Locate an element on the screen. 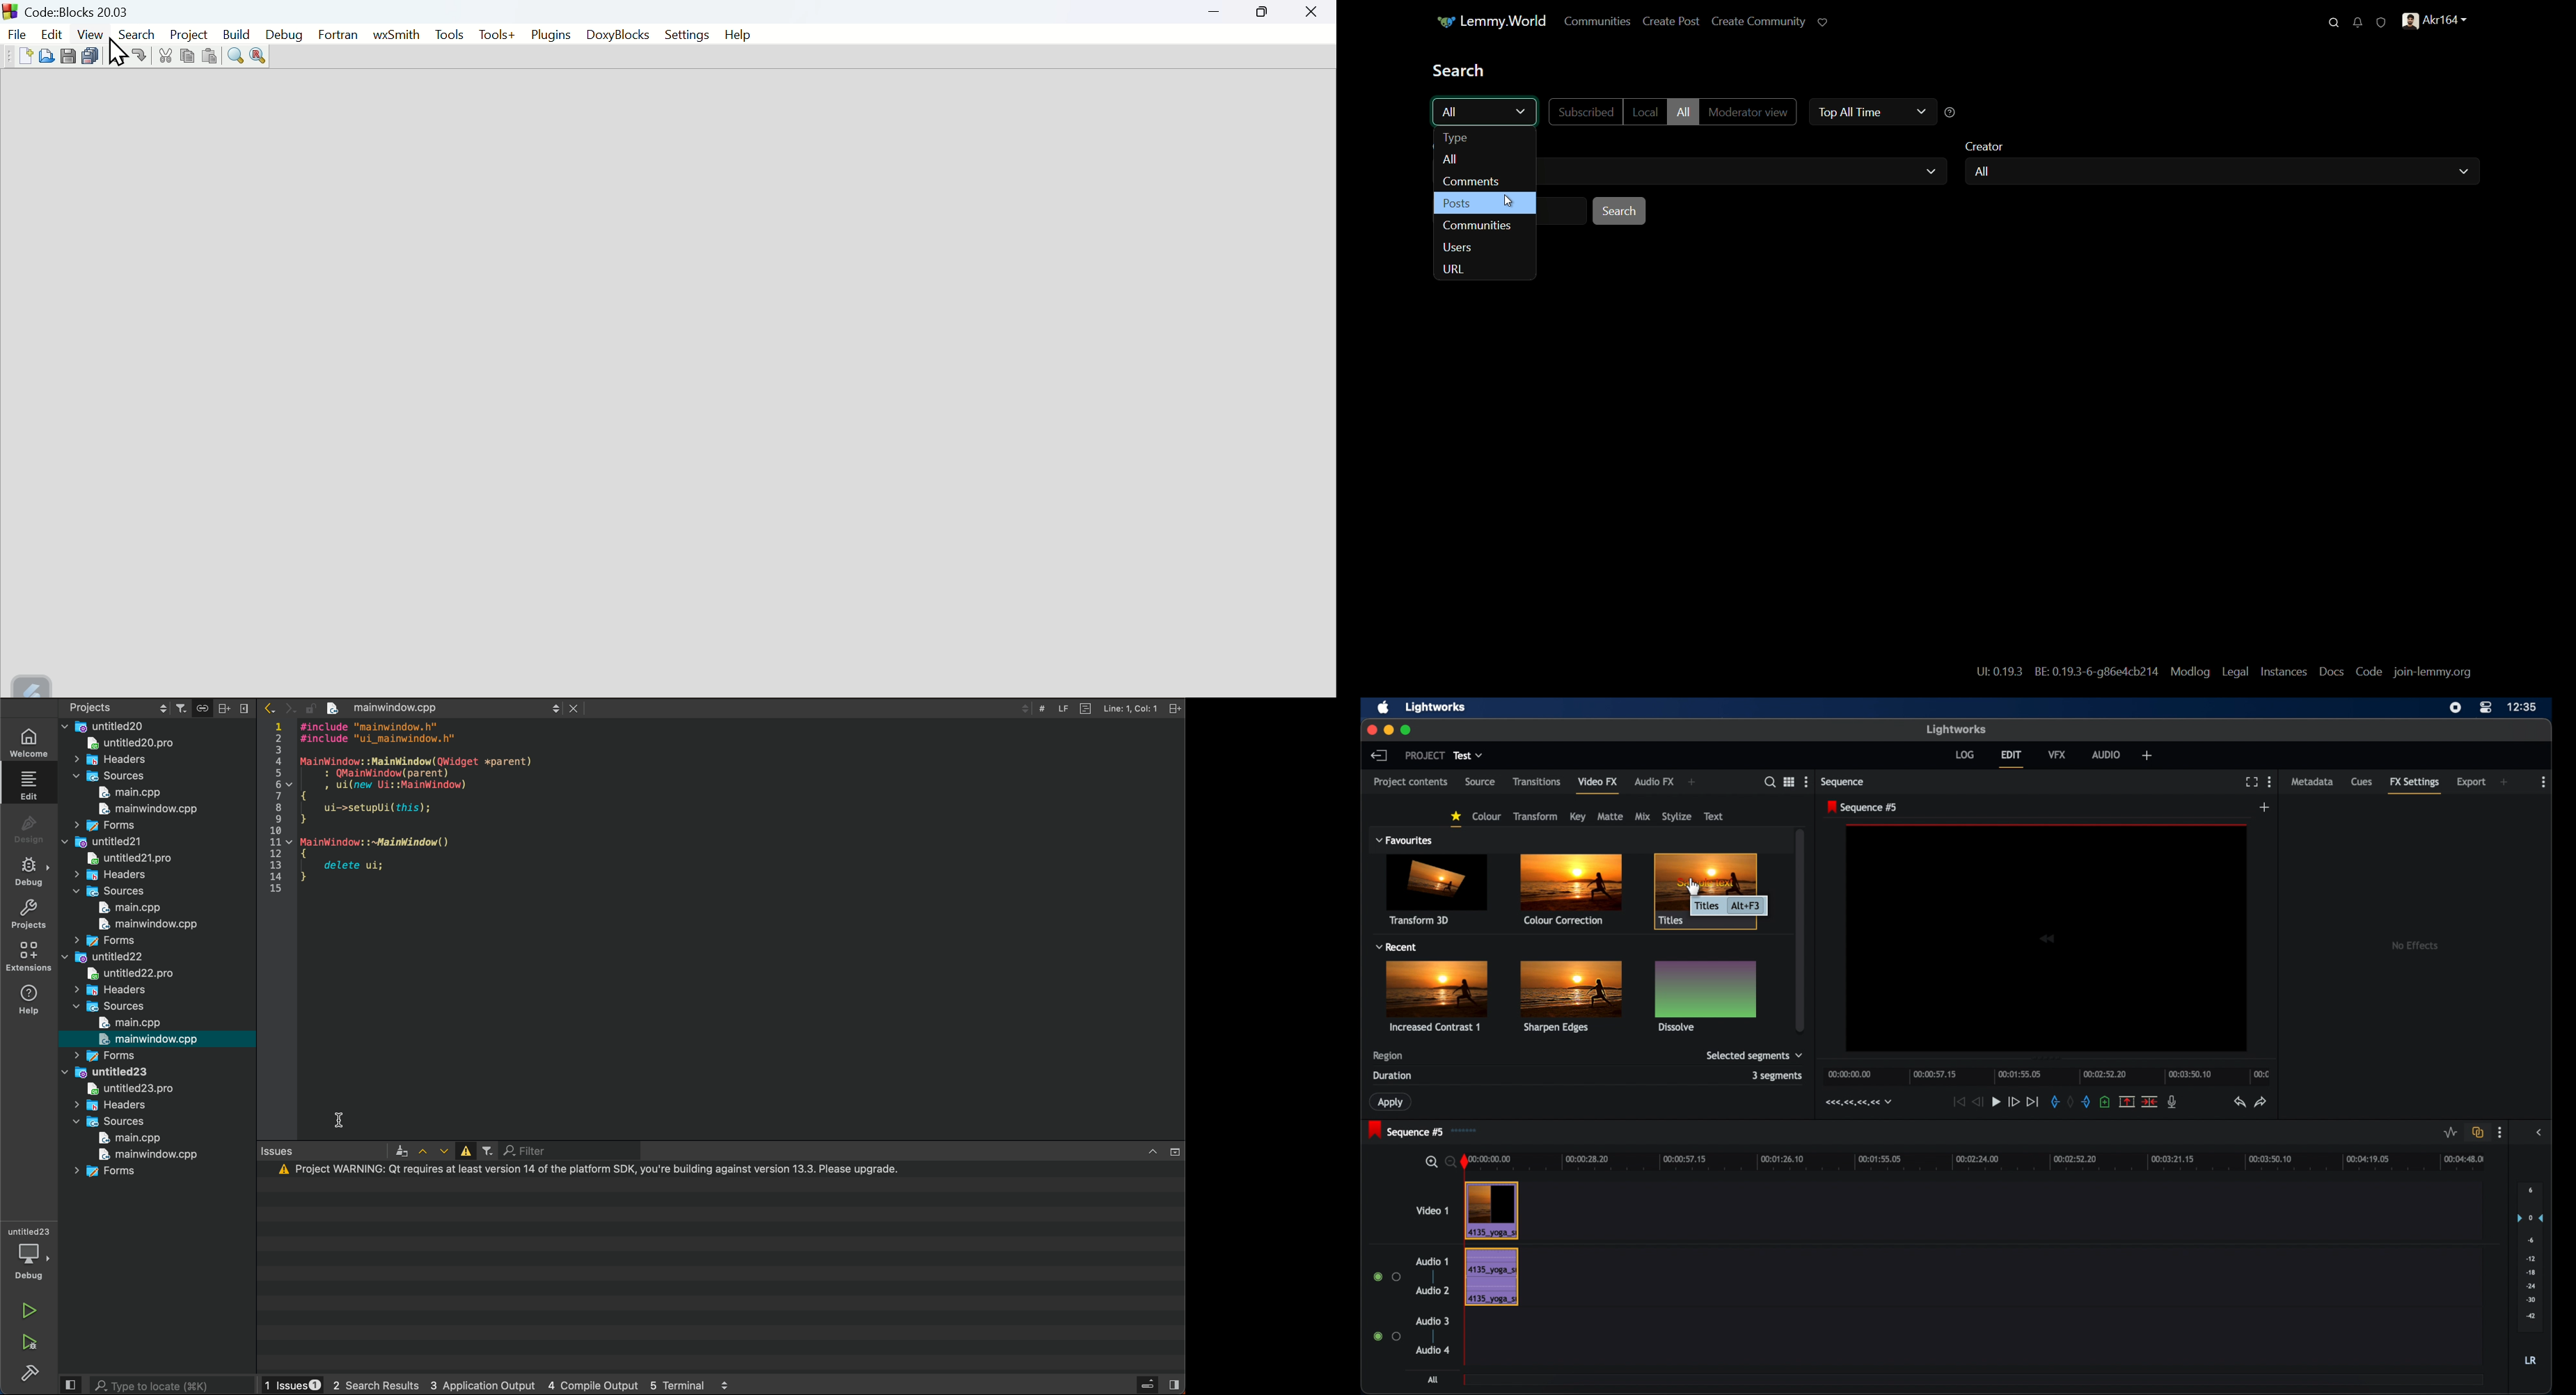  zoom in is located at coordinates (1431, 1162).